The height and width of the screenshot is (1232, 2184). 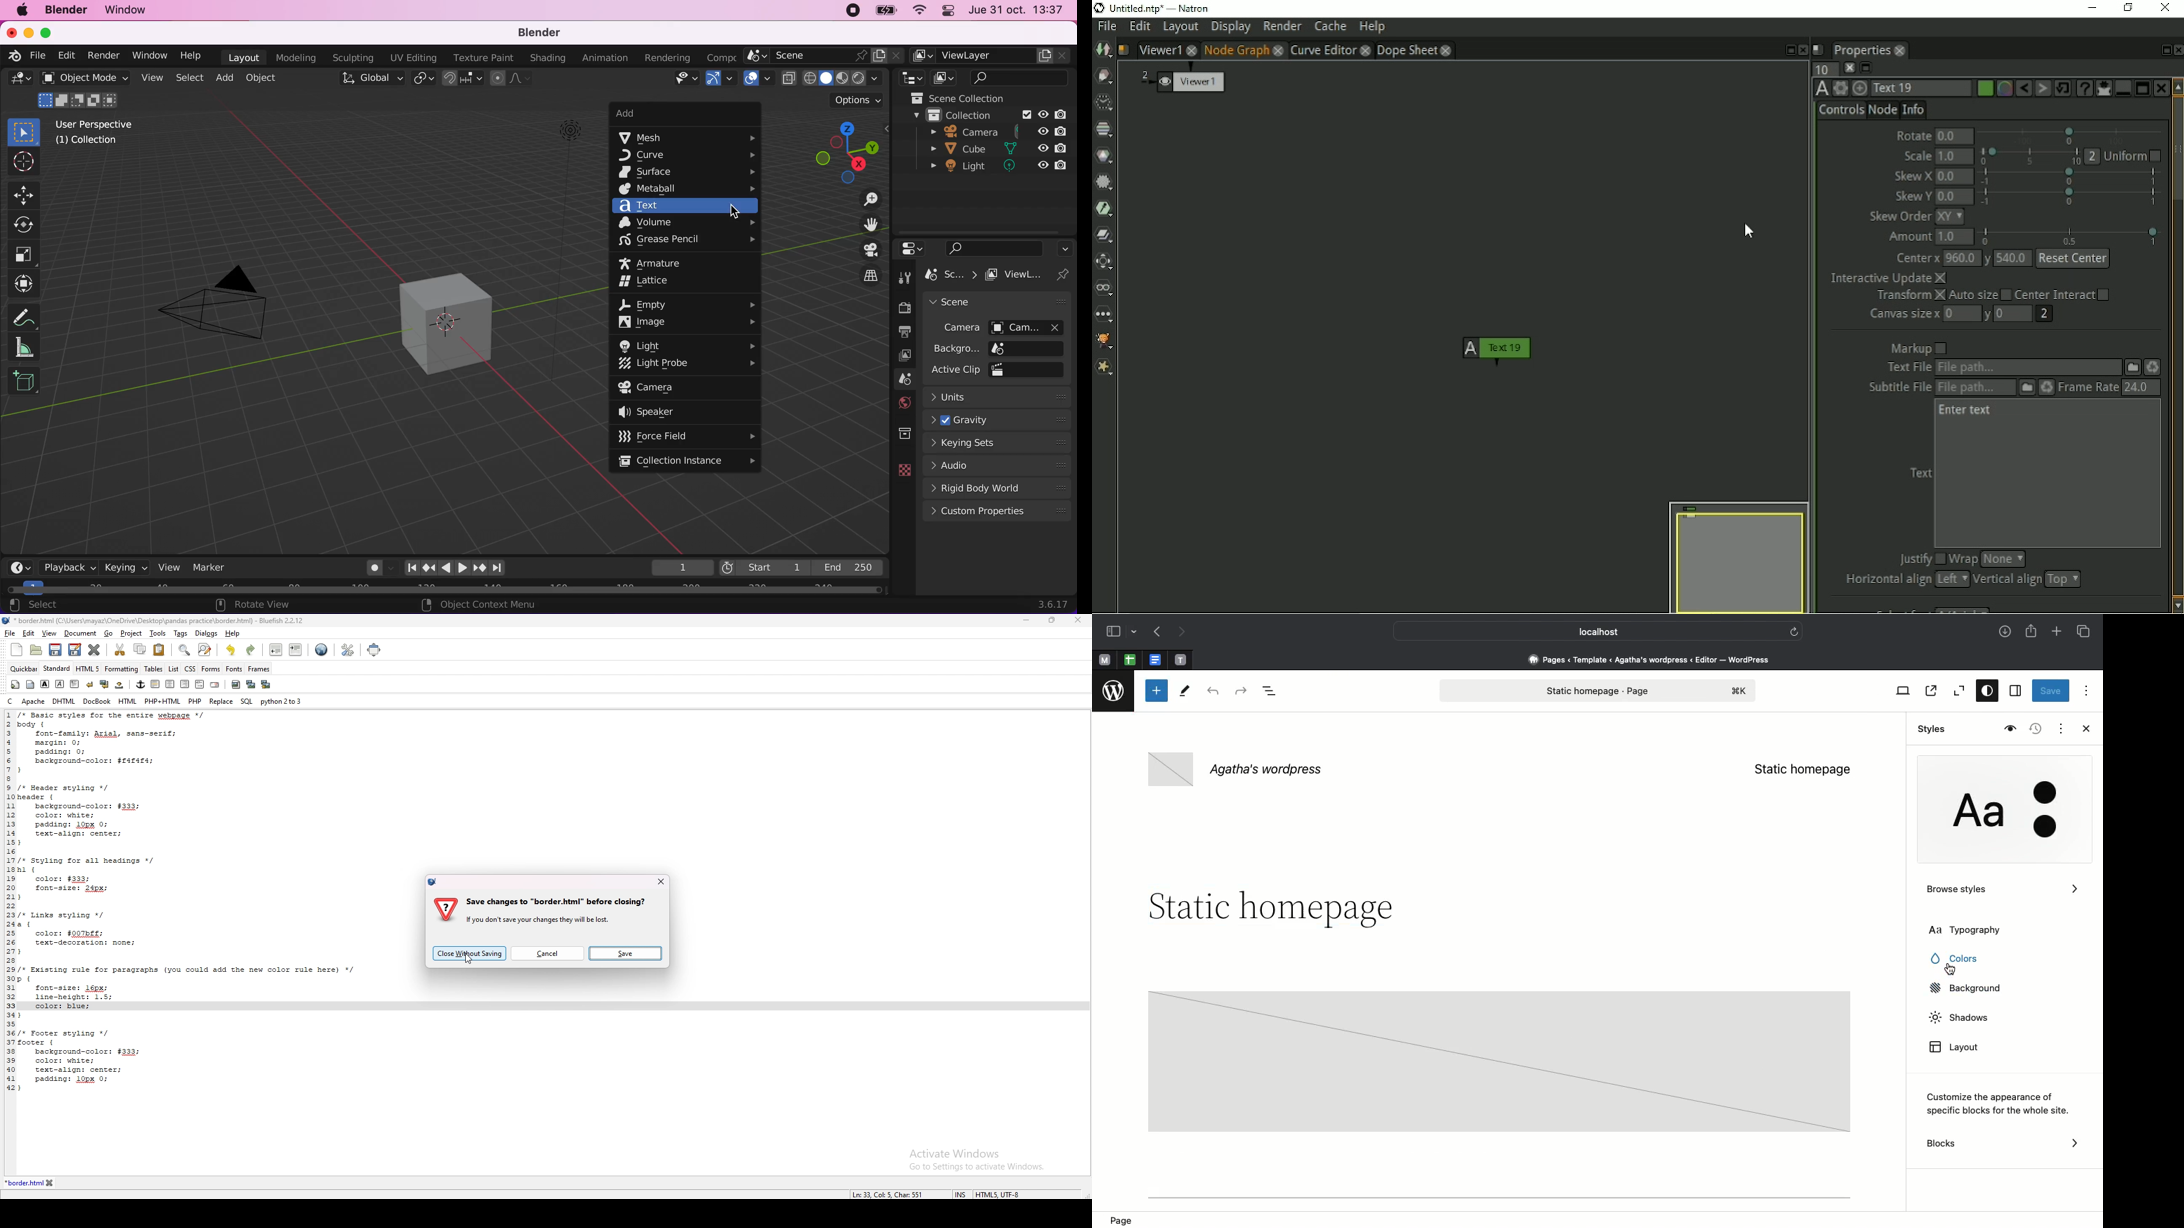 What do you see at coordinates (947, 78) in the screenshot?
I see `display view` at bounding box center [947, 78].